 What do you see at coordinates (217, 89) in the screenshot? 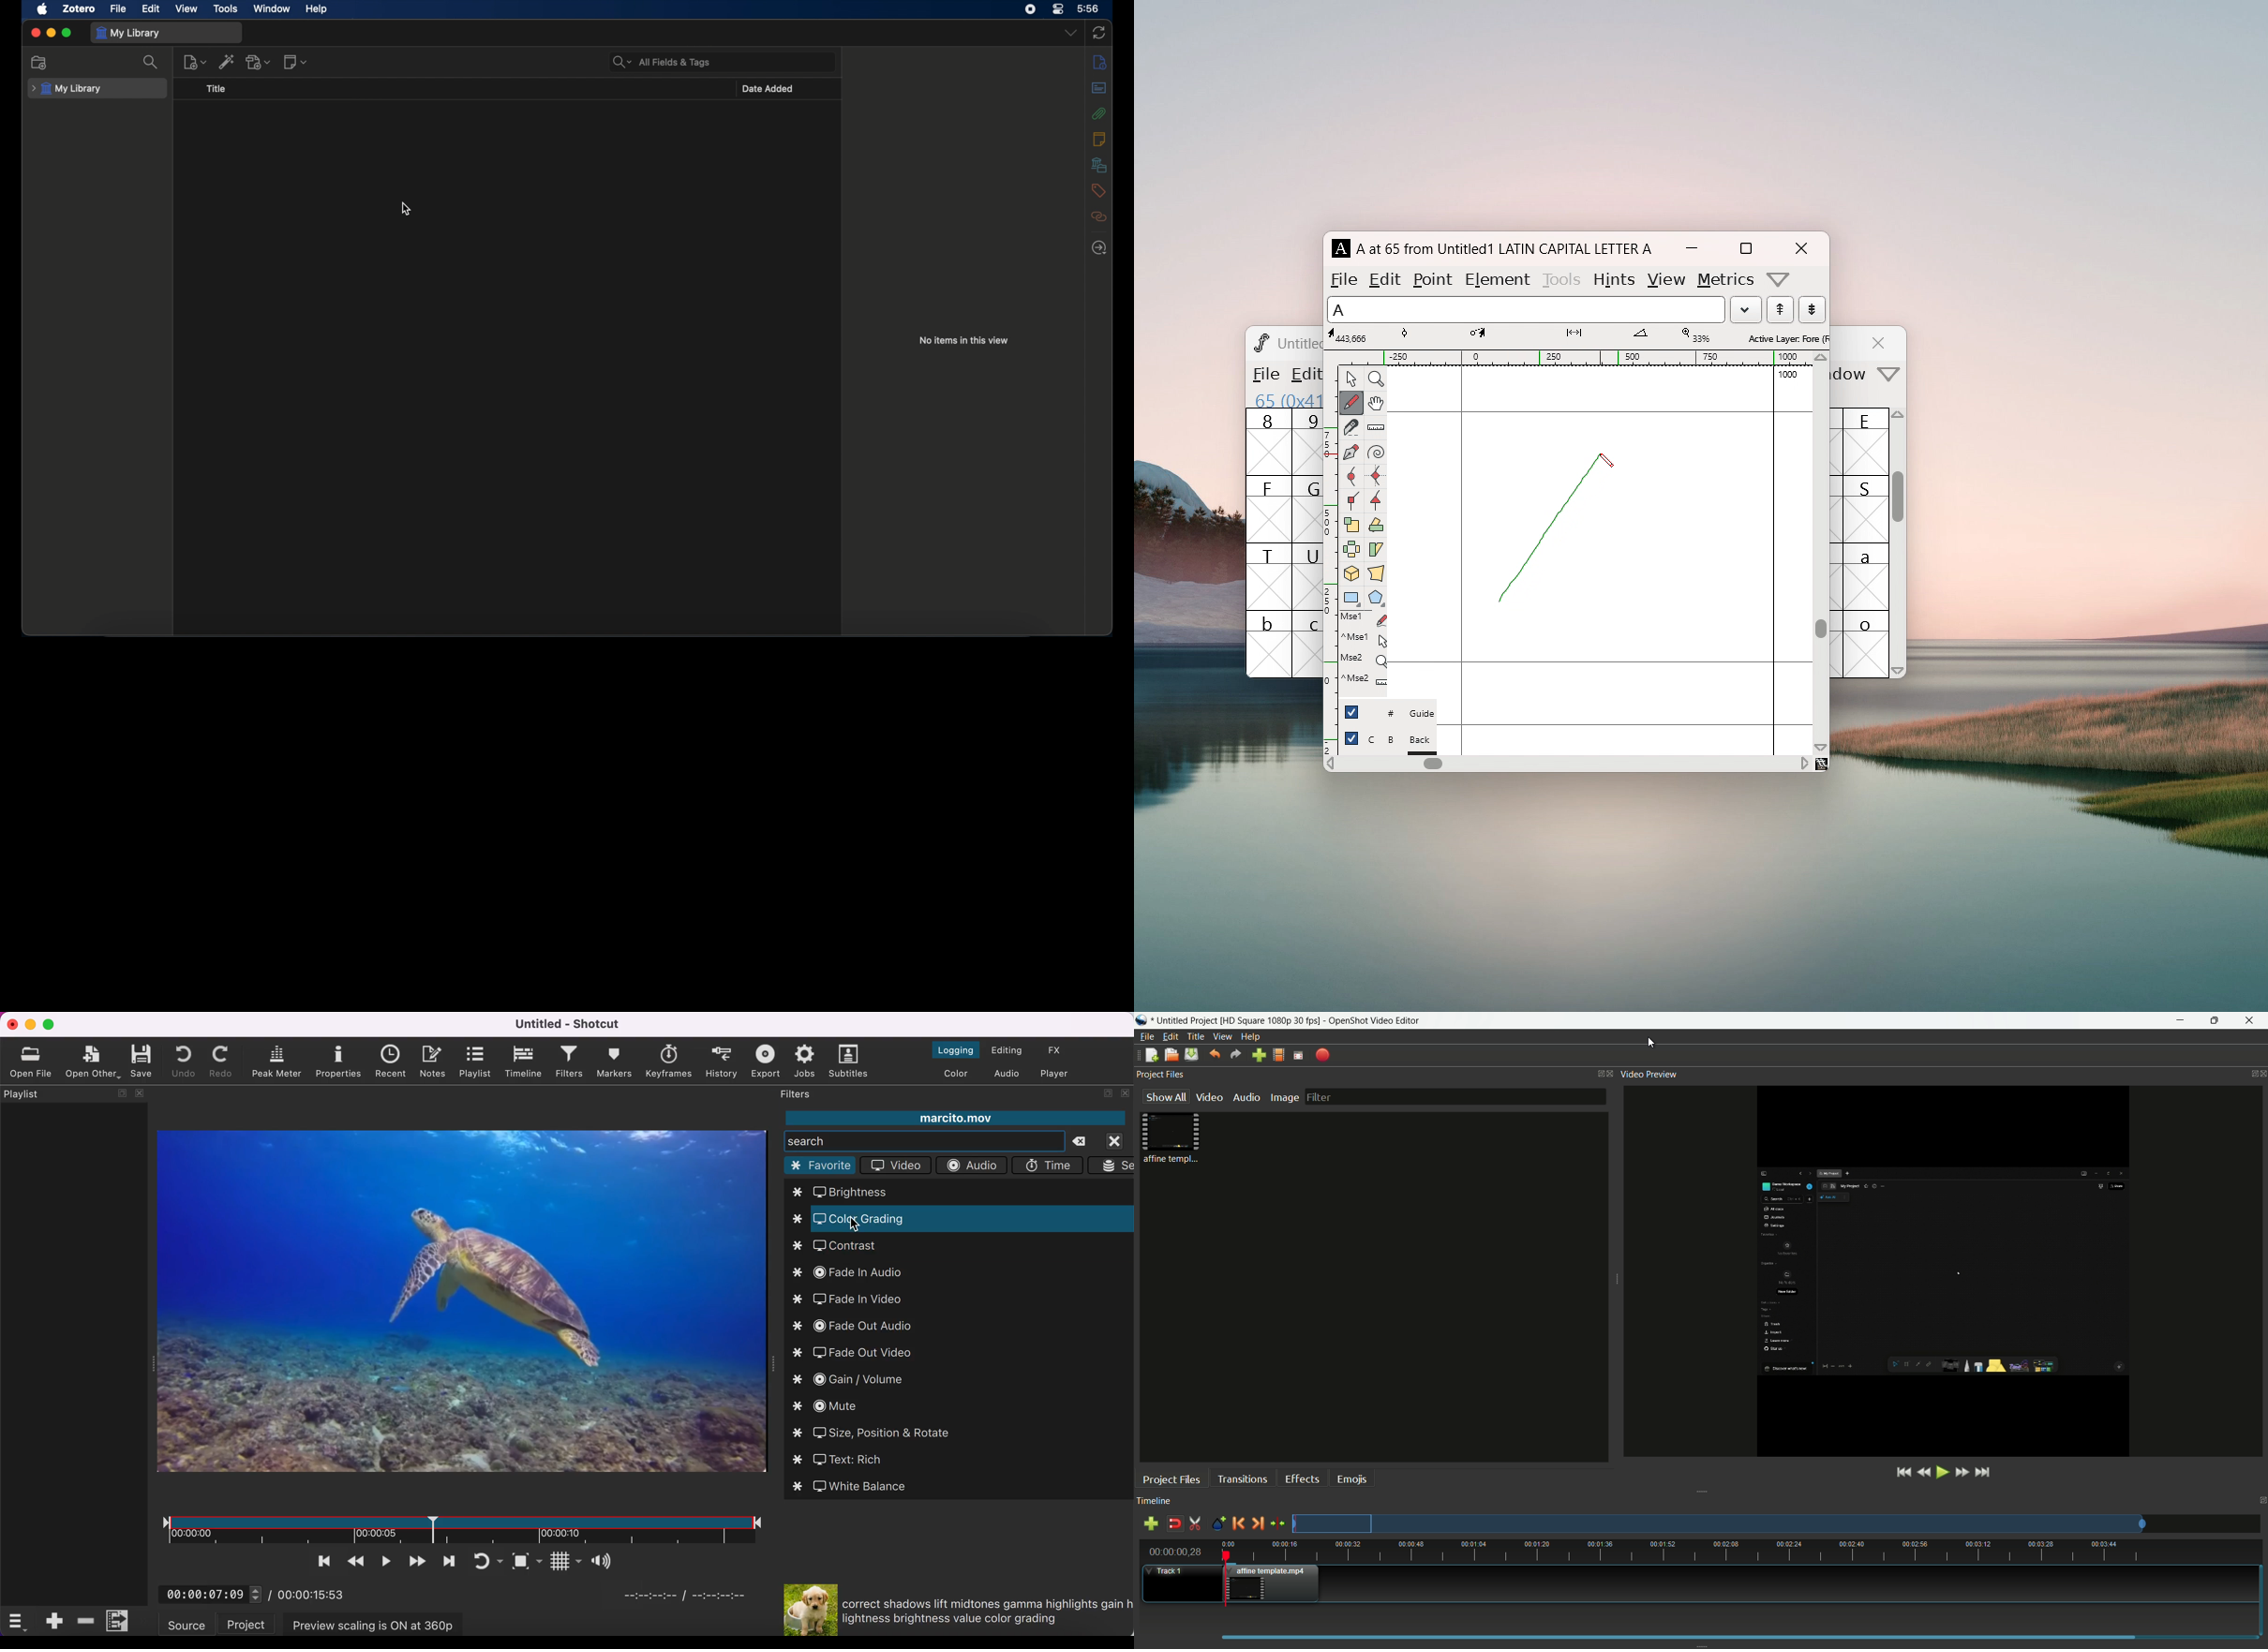
I see `title` at bounding box center [217, 89].